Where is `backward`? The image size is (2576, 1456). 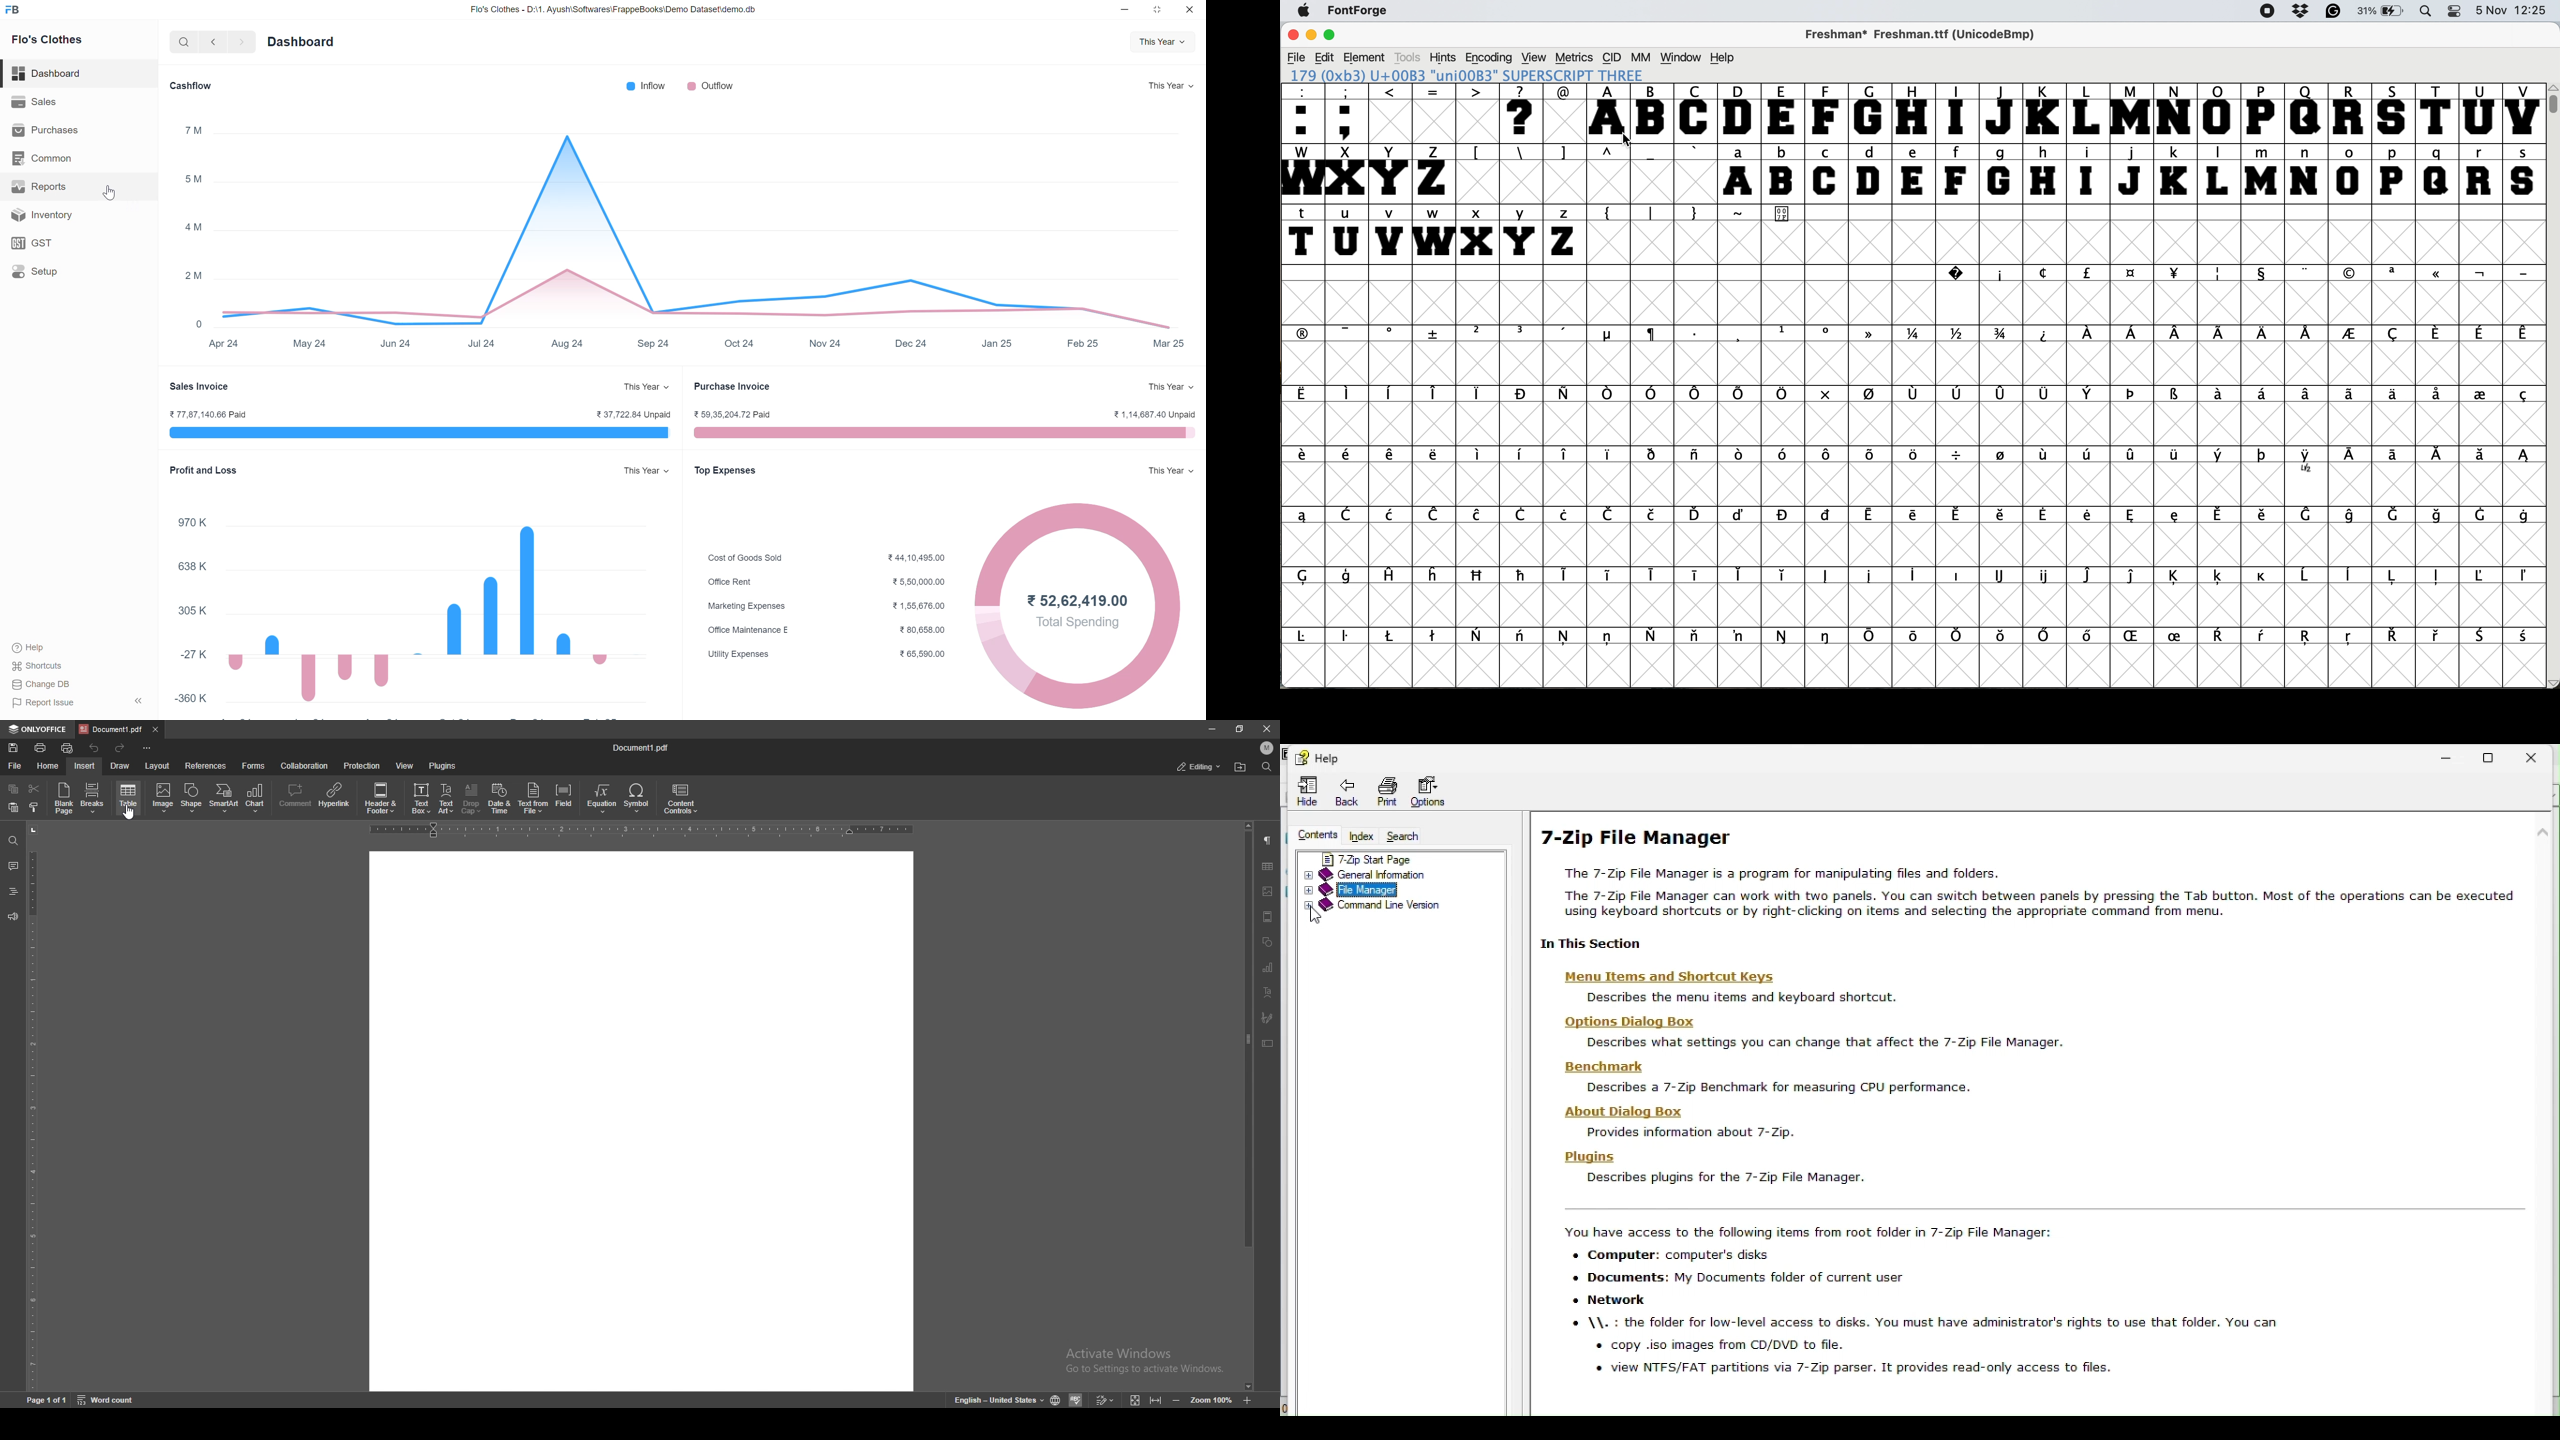
backward is located at coordinates (213, 43).